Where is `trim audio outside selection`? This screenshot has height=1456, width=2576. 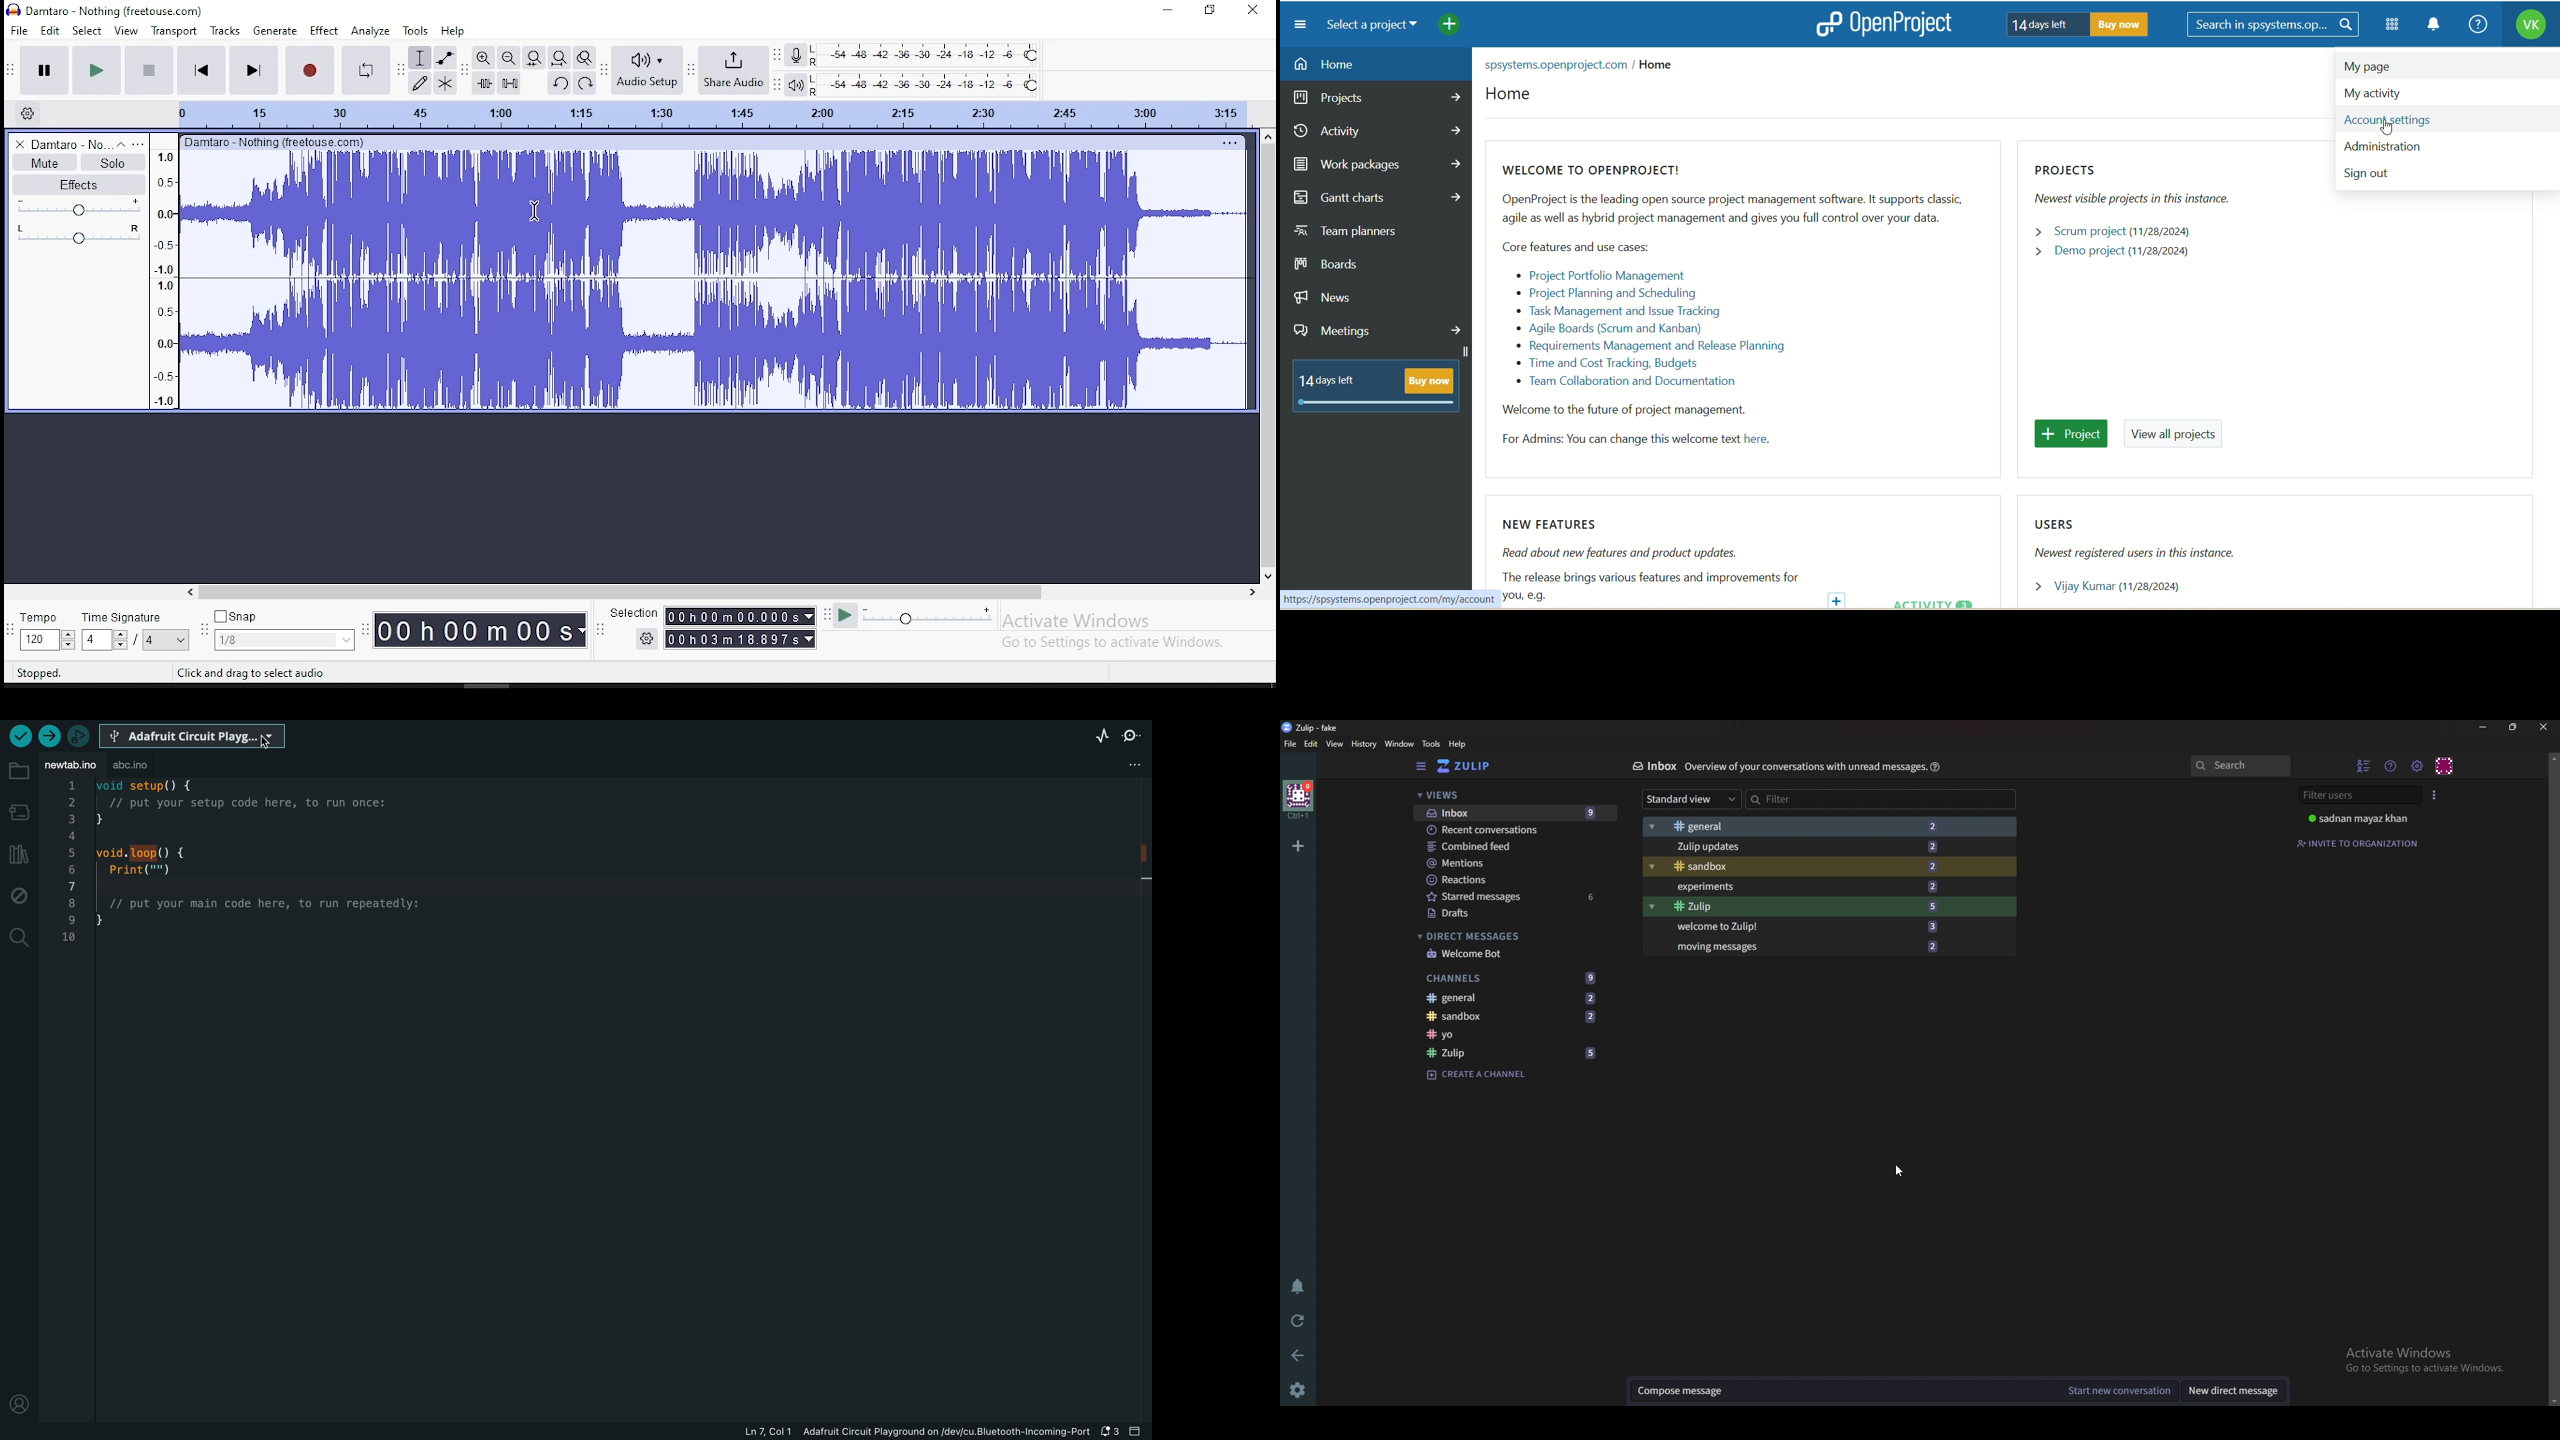 trim audio outside selection is located at coordinates (483, 82).